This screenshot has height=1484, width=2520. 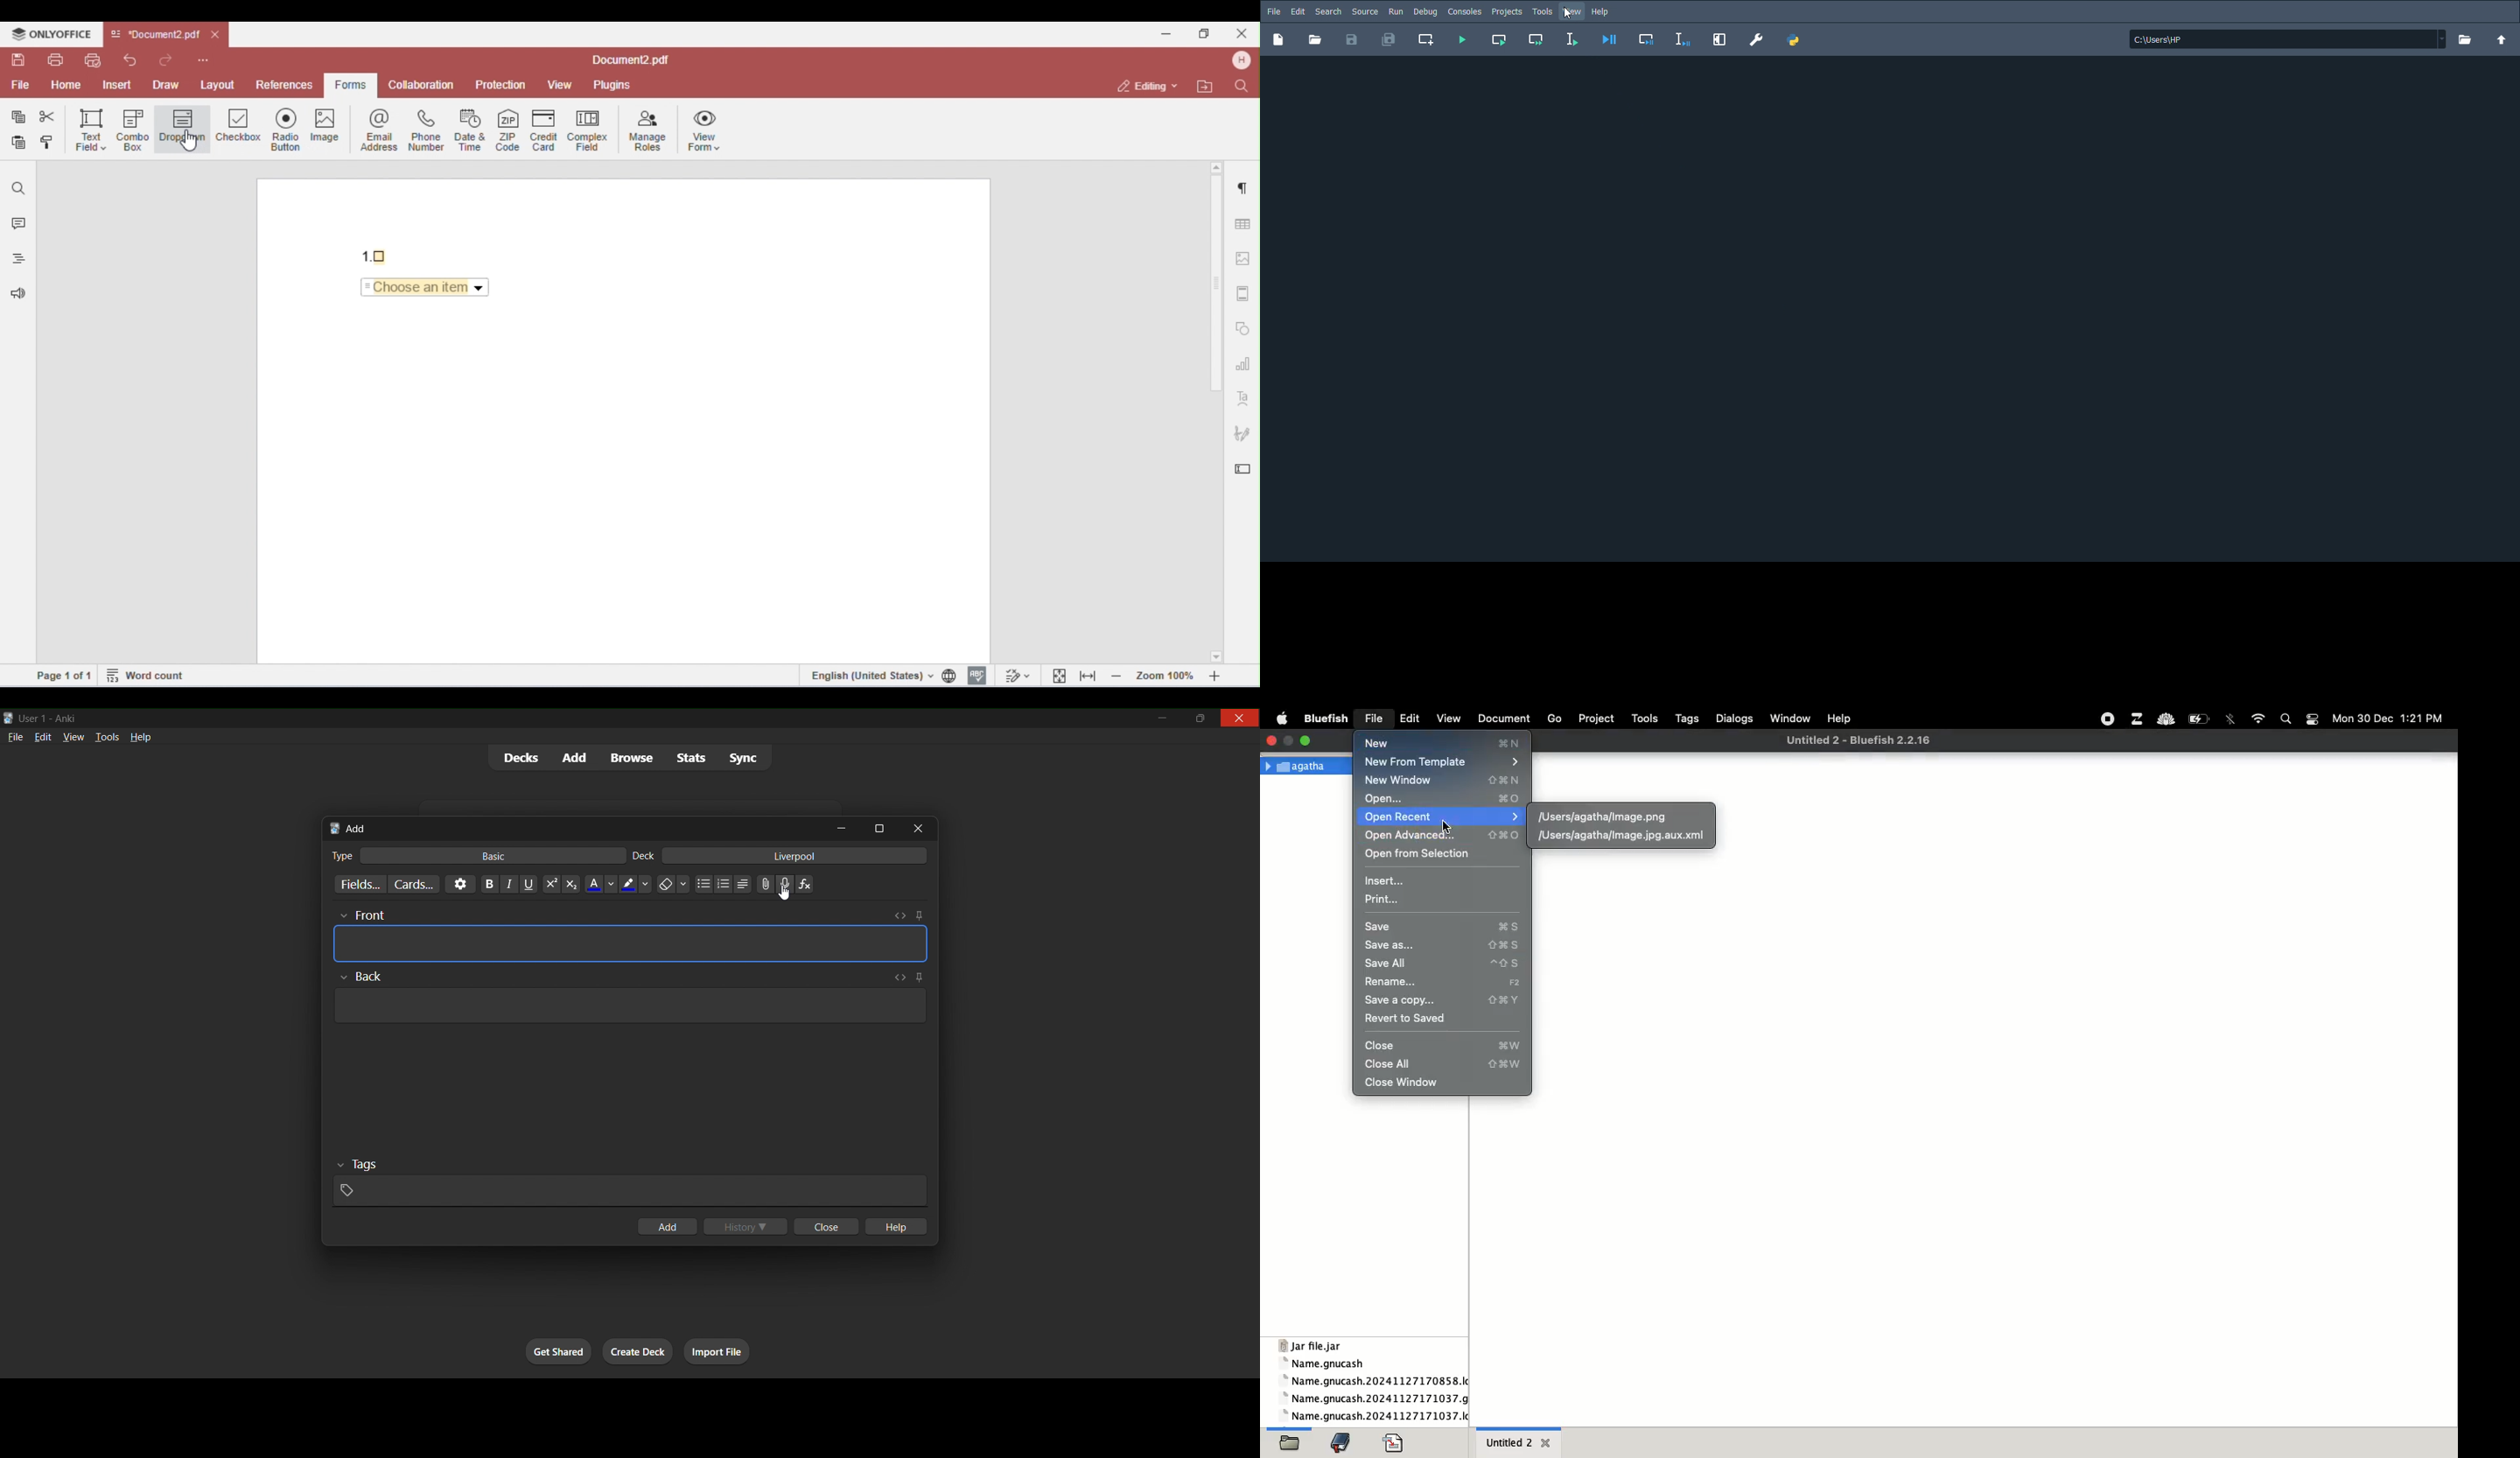 What do you see at coordinates (1509, 719) in the screenshot?
I see `document ` at bounding box center [1509, 719].